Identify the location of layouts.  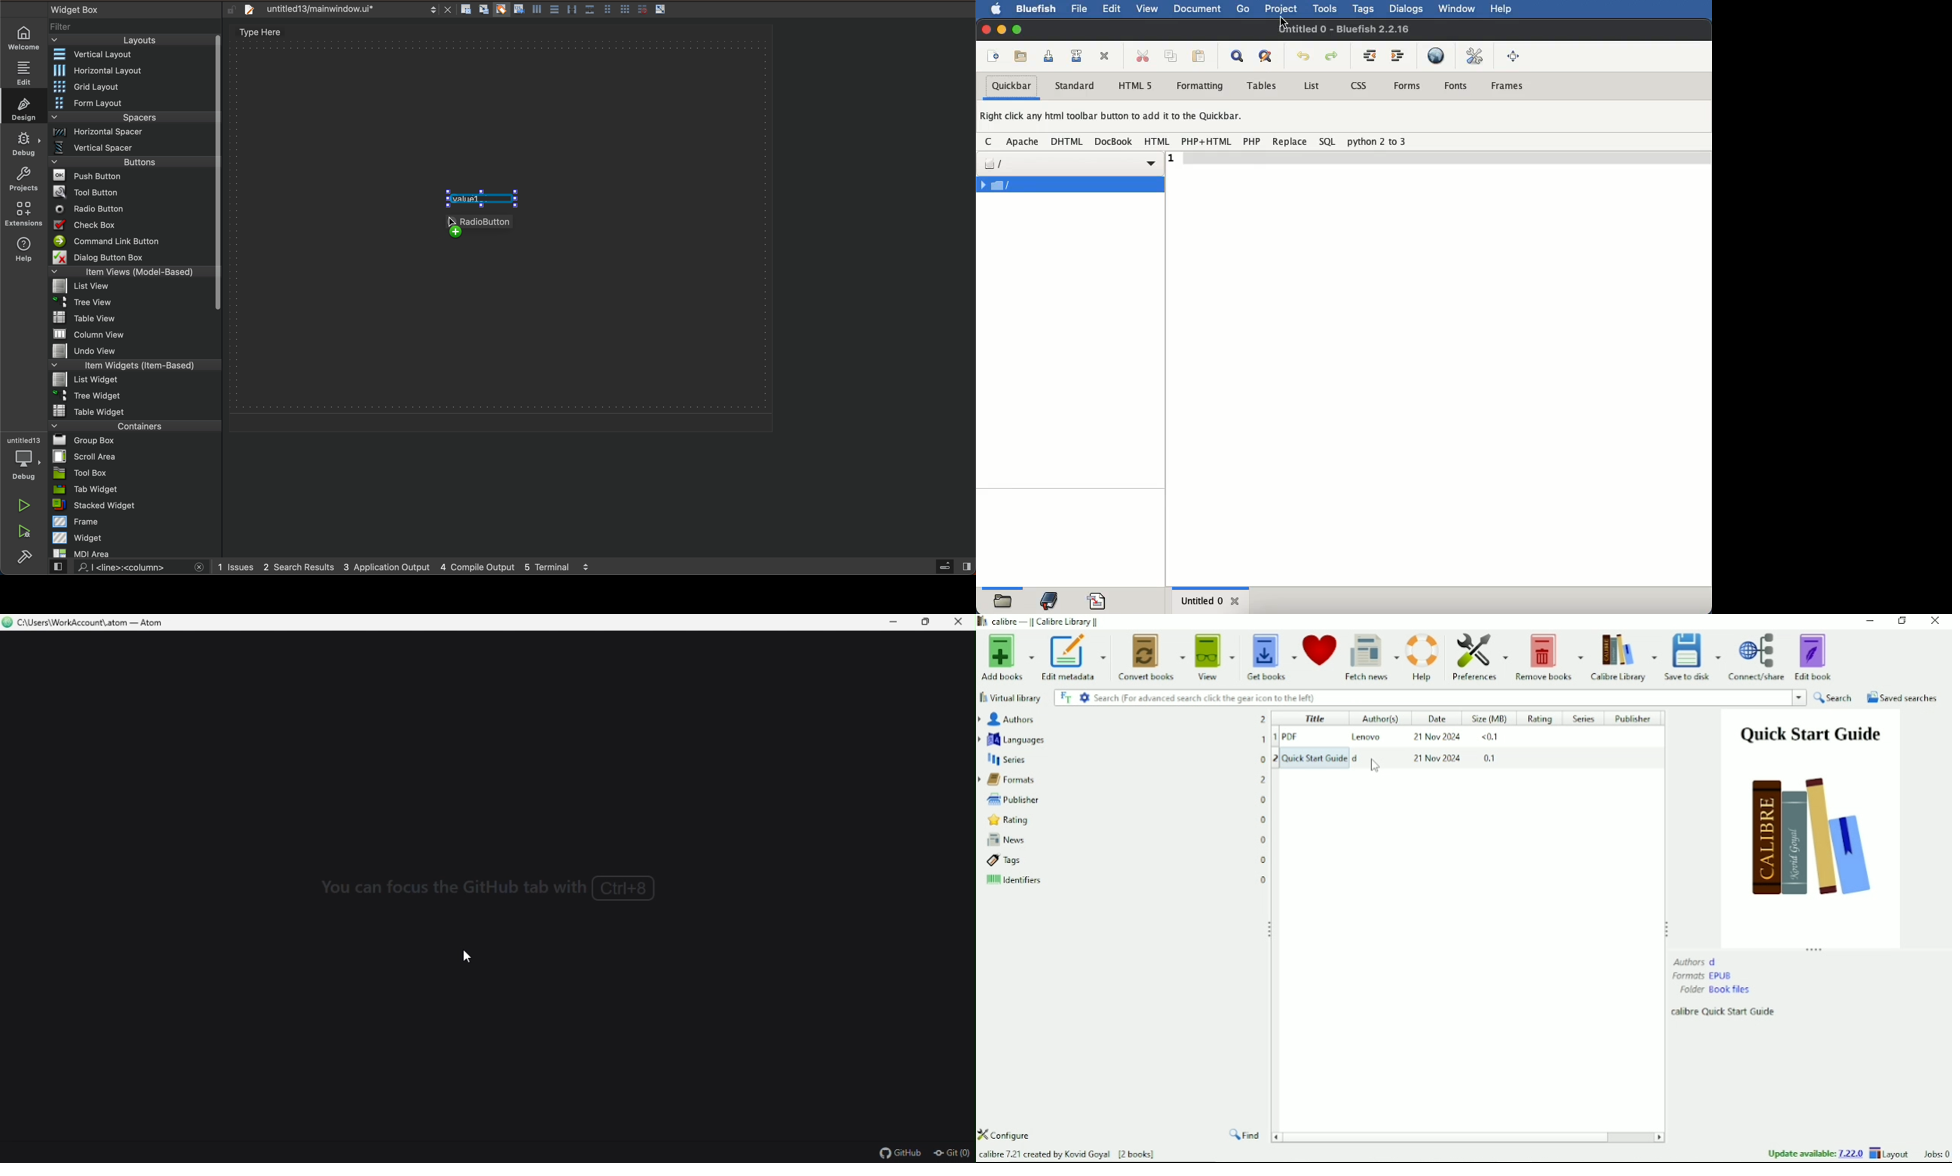
(132, 43).